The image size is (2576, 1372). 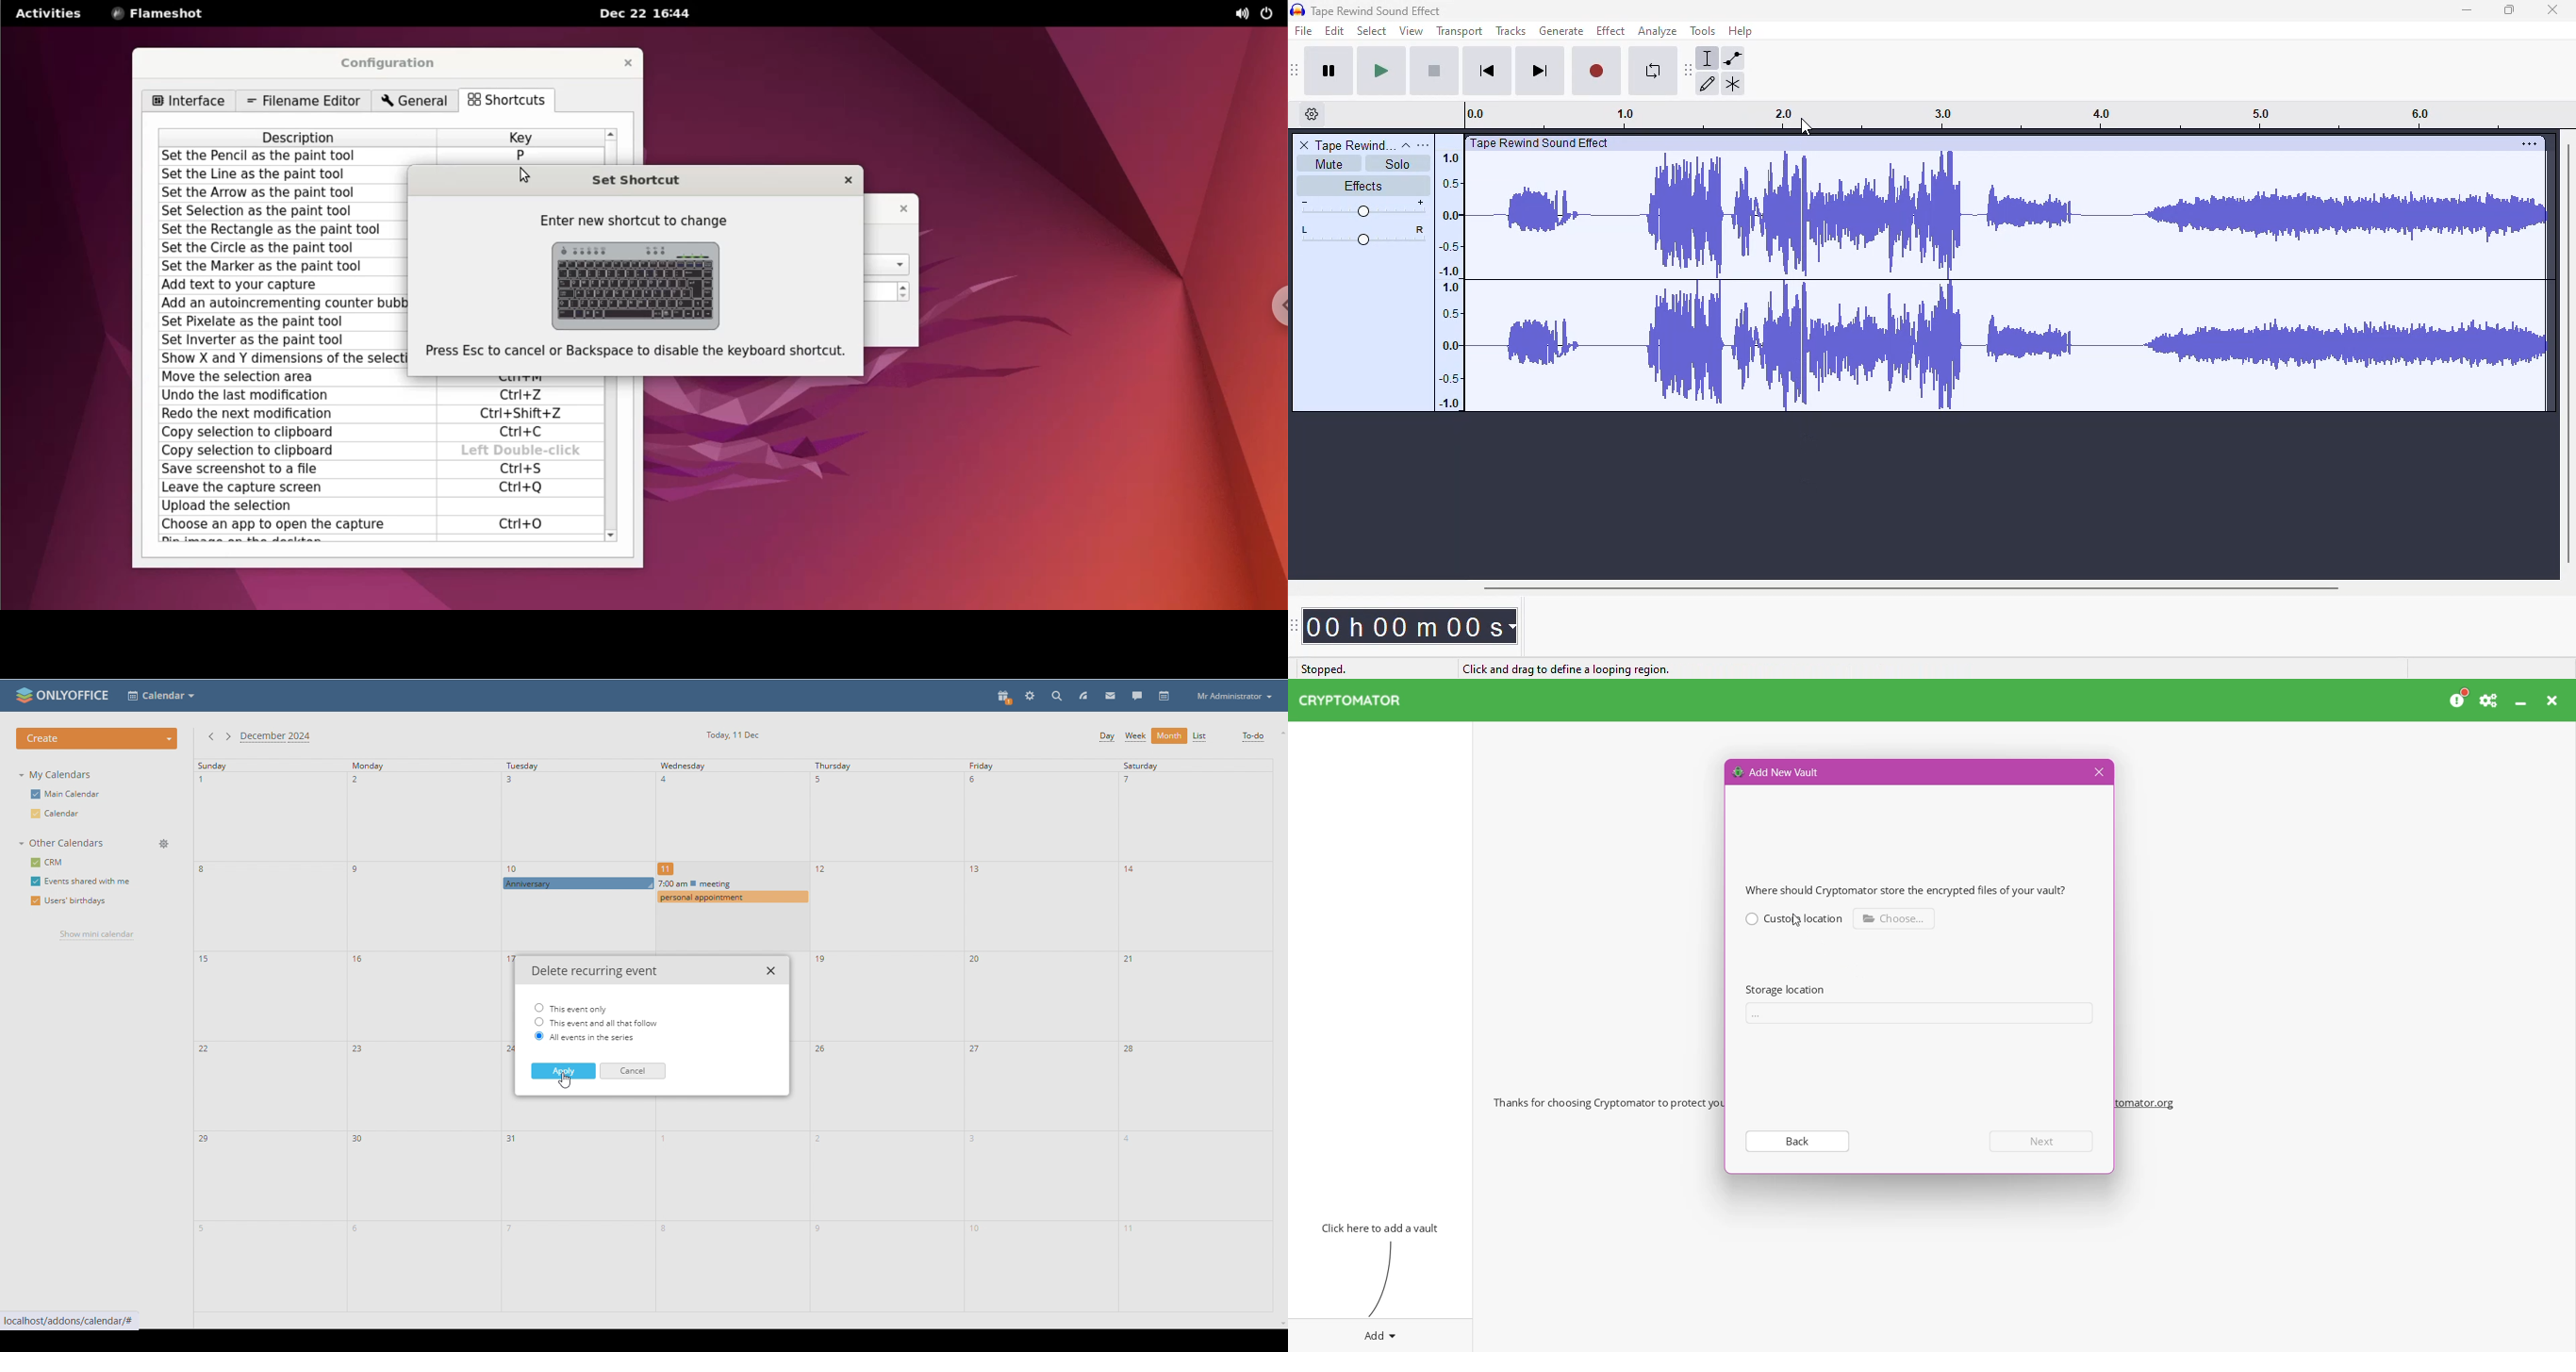 I want to click on solo, so click(x=1399, y=164).